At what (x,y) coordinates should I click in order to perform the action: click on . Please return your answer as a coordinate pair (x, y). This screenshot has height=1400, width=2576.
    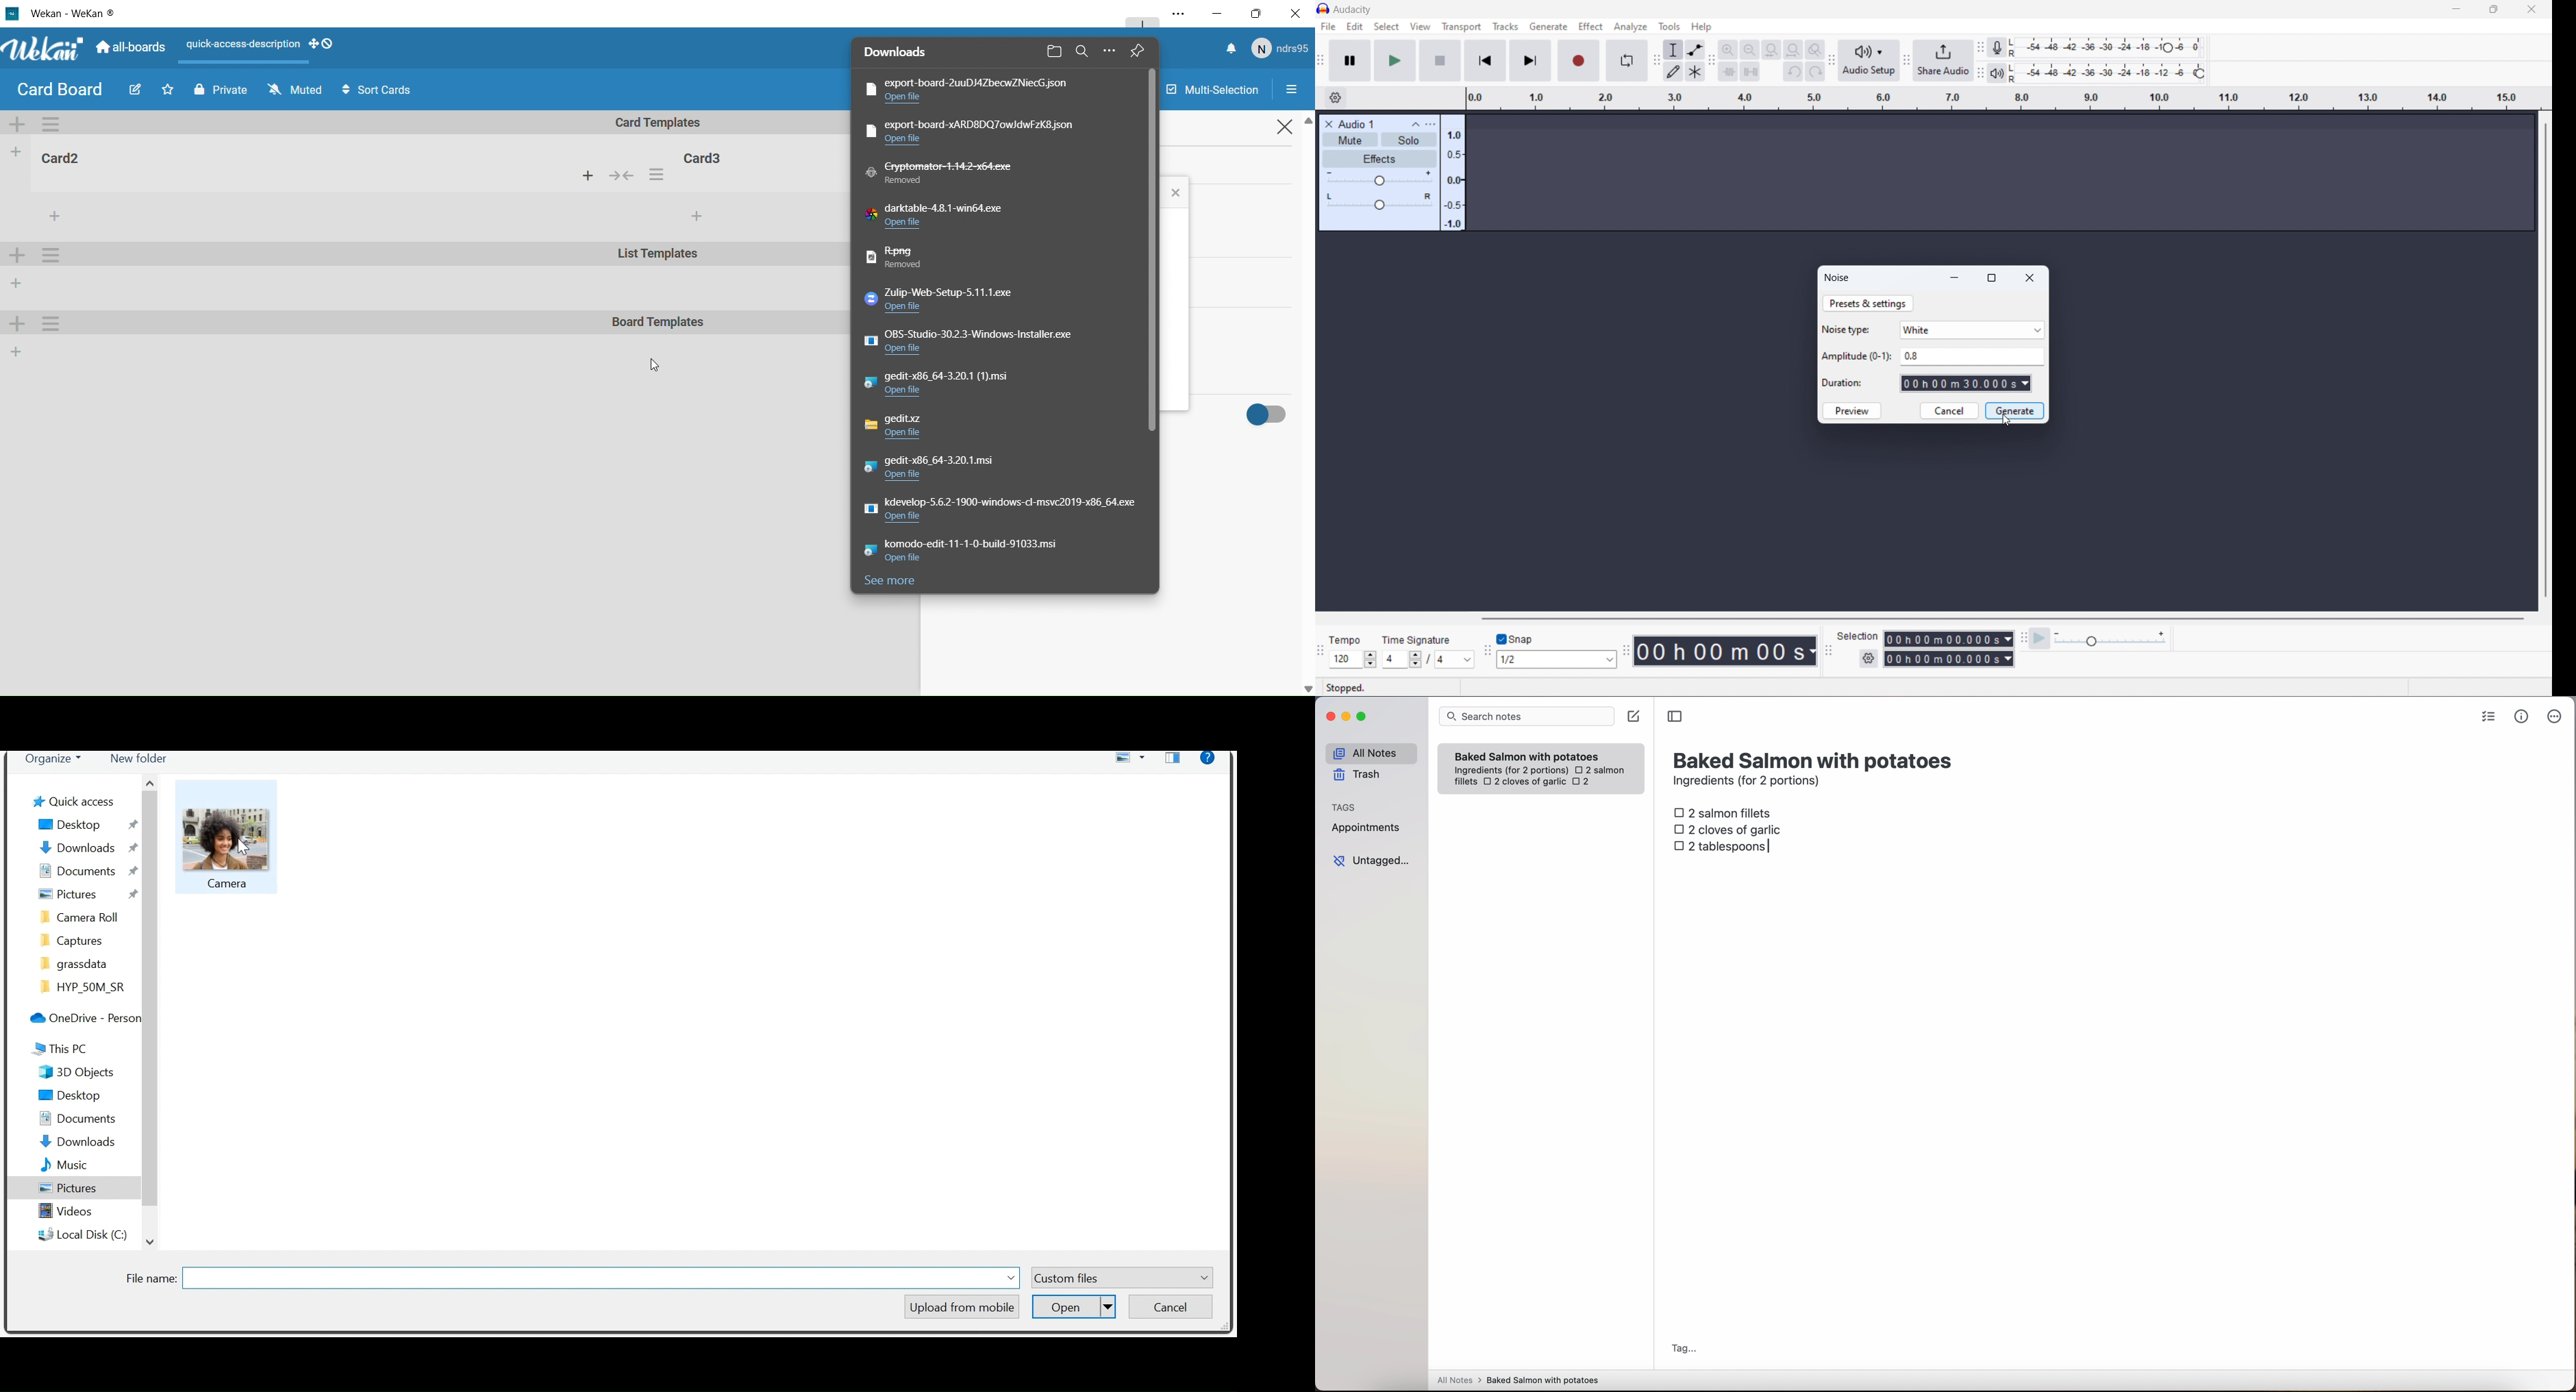
    Looking at the image, I should click on (15, 286).